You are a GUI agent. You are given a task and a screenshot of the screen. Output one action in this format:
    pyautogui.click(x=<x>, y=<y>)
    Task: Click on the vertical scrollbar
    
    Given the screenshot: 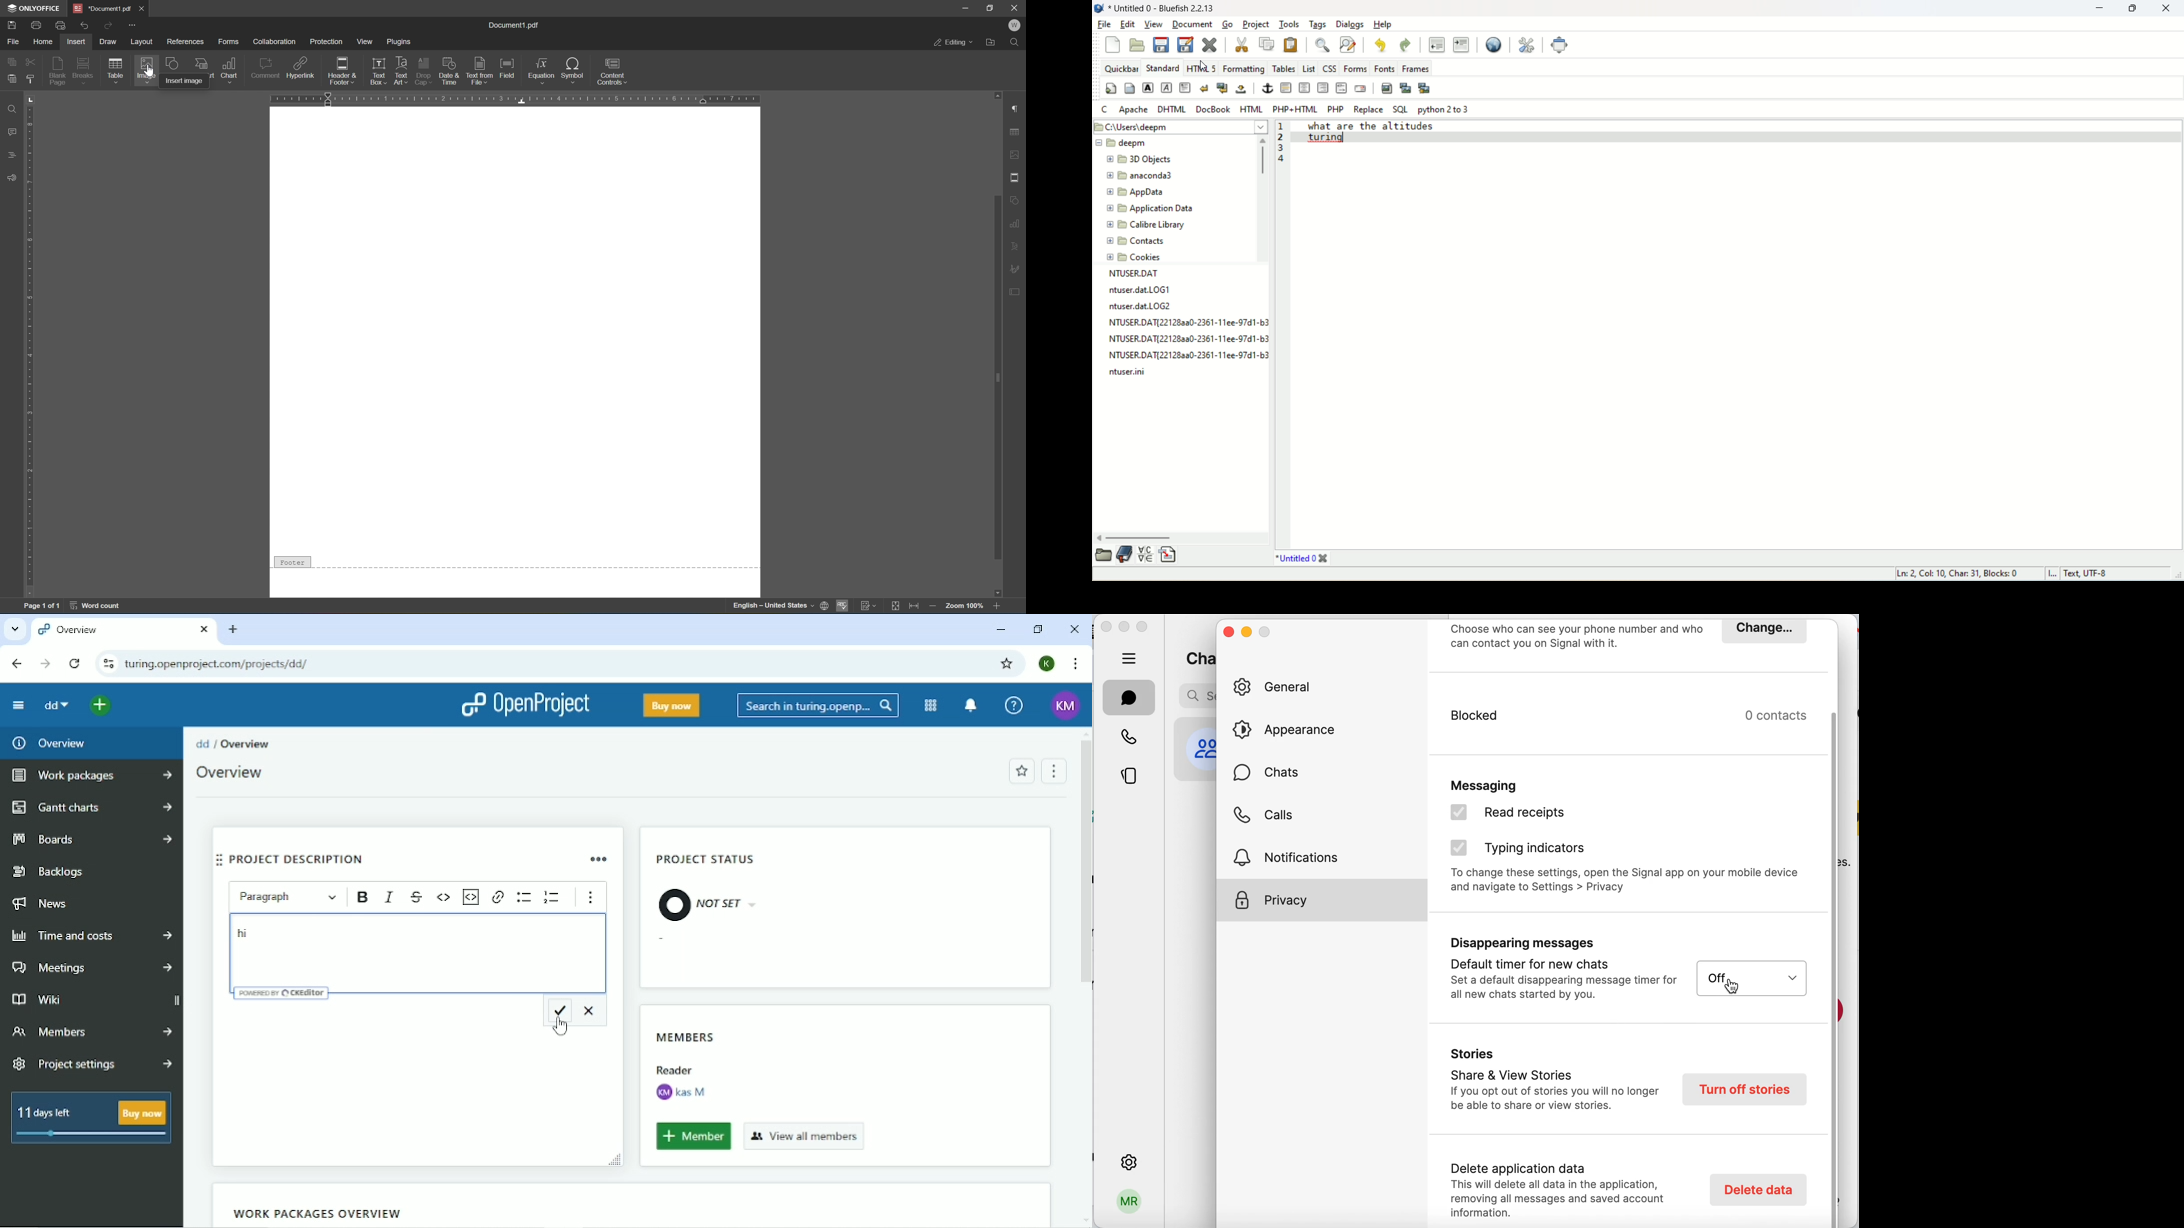 What is the action you would take?
    pyautogui.click(x=1838, y=968)
    